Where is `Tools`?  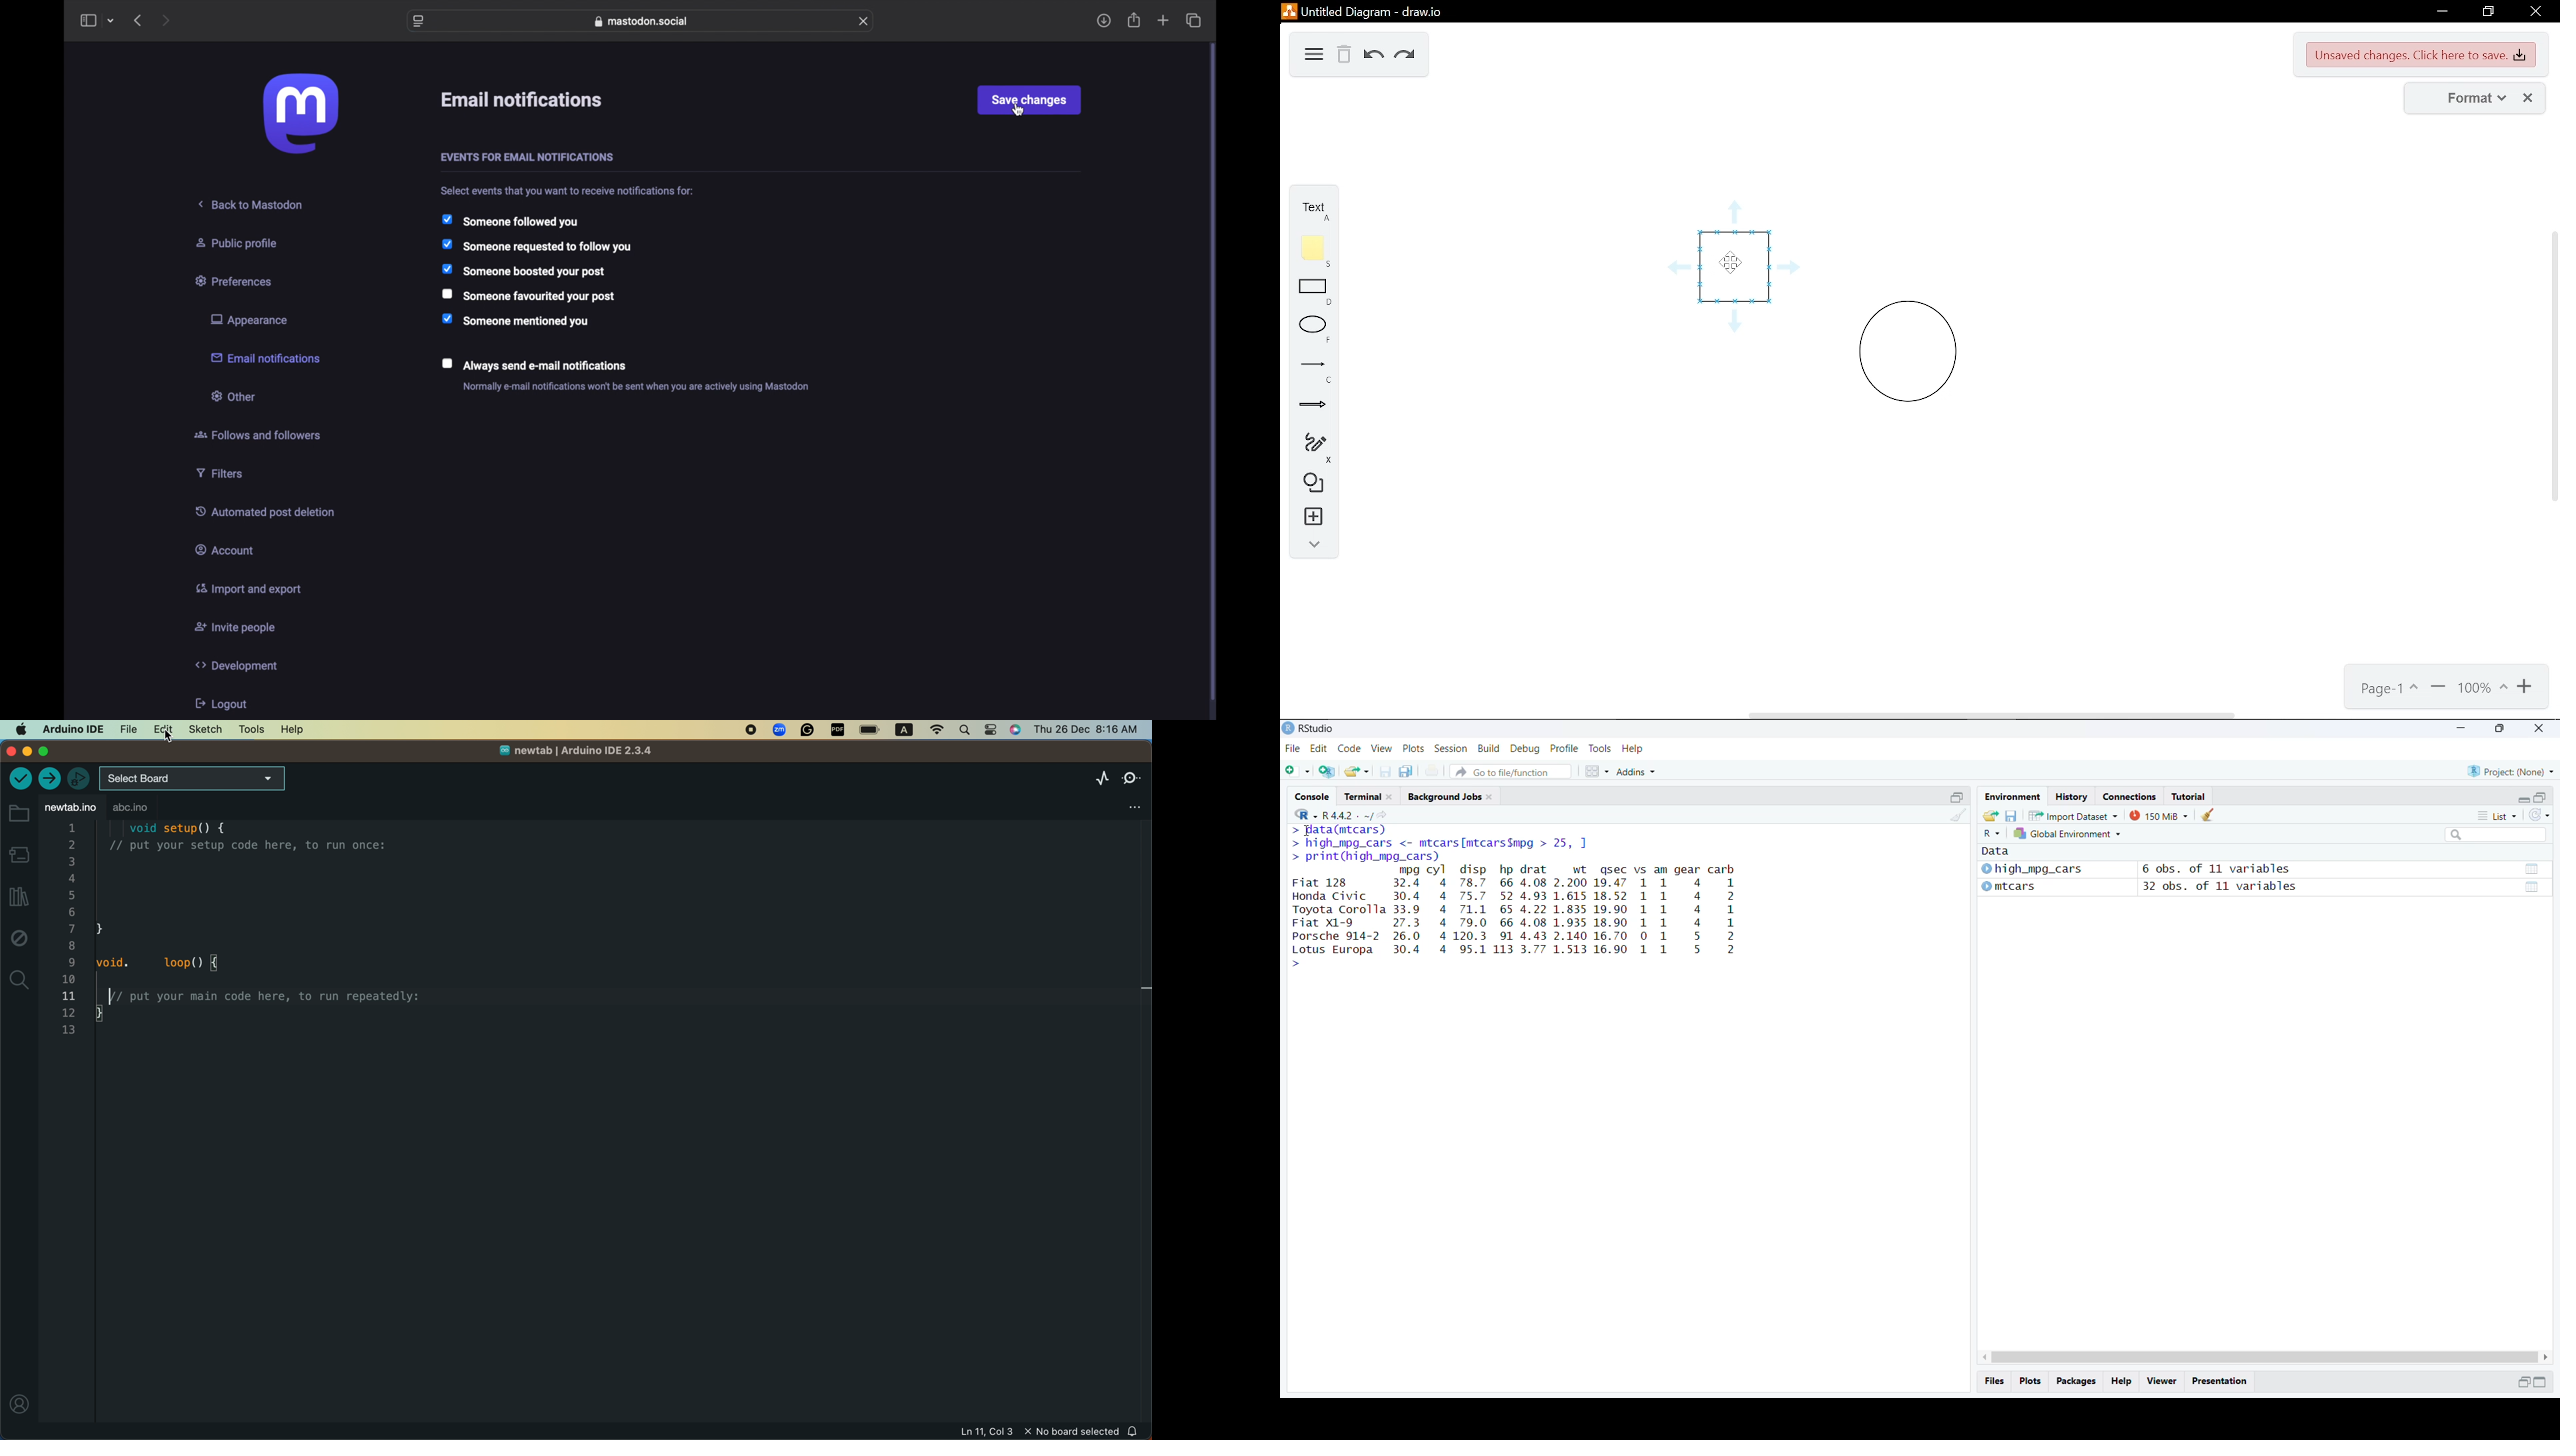
Tools is located at coordinates (1599, 747).